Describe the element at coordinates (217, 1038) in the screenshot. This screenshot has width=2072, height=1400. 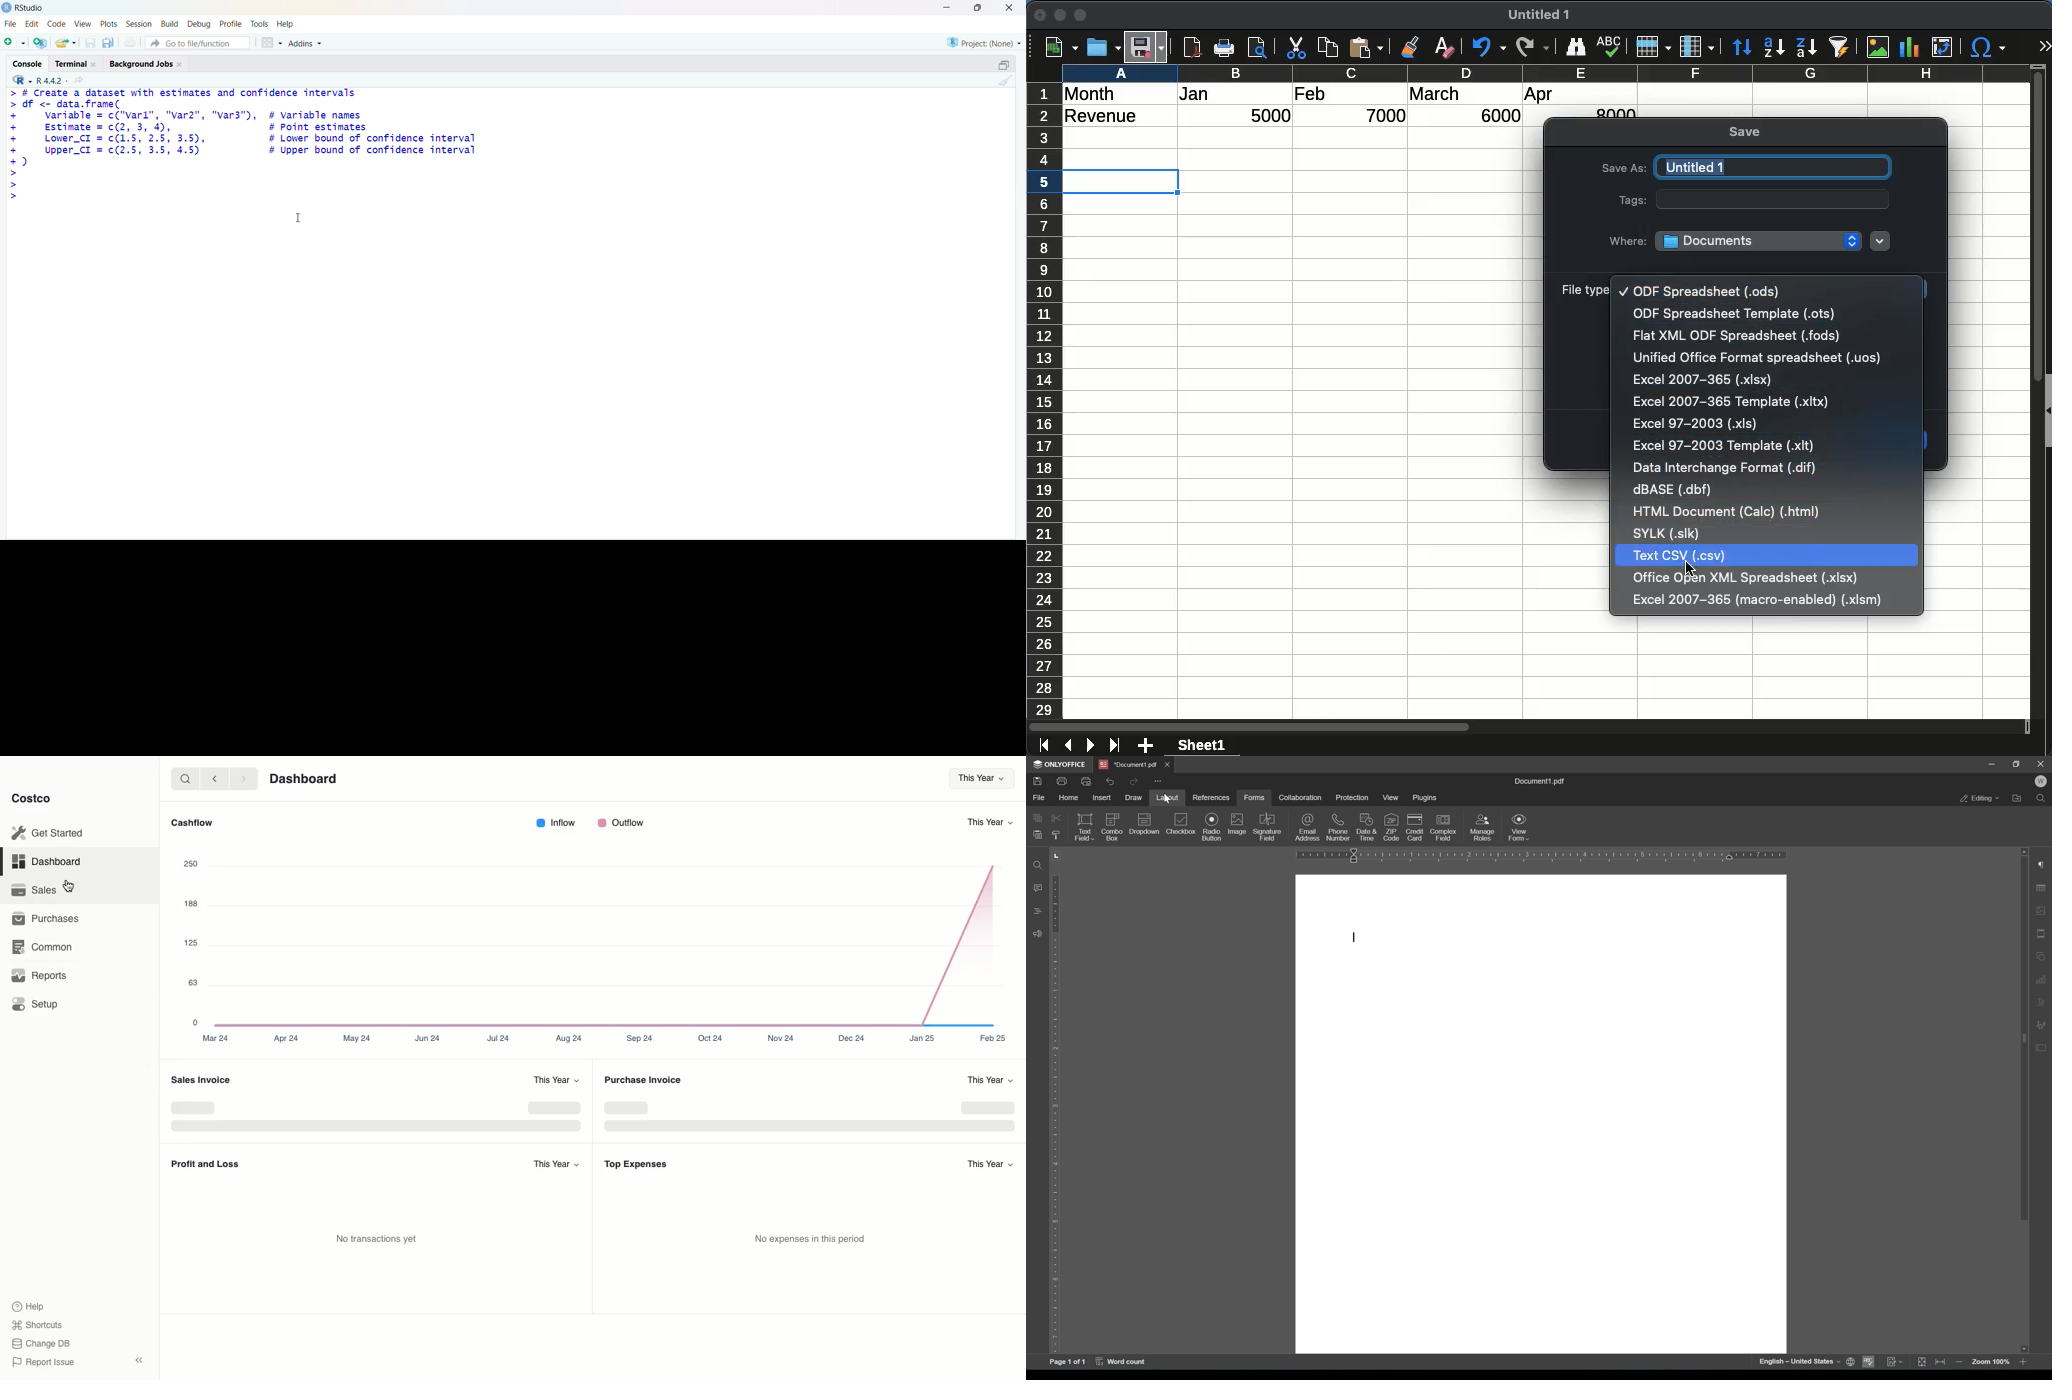
I see `Mar 24` at that location.